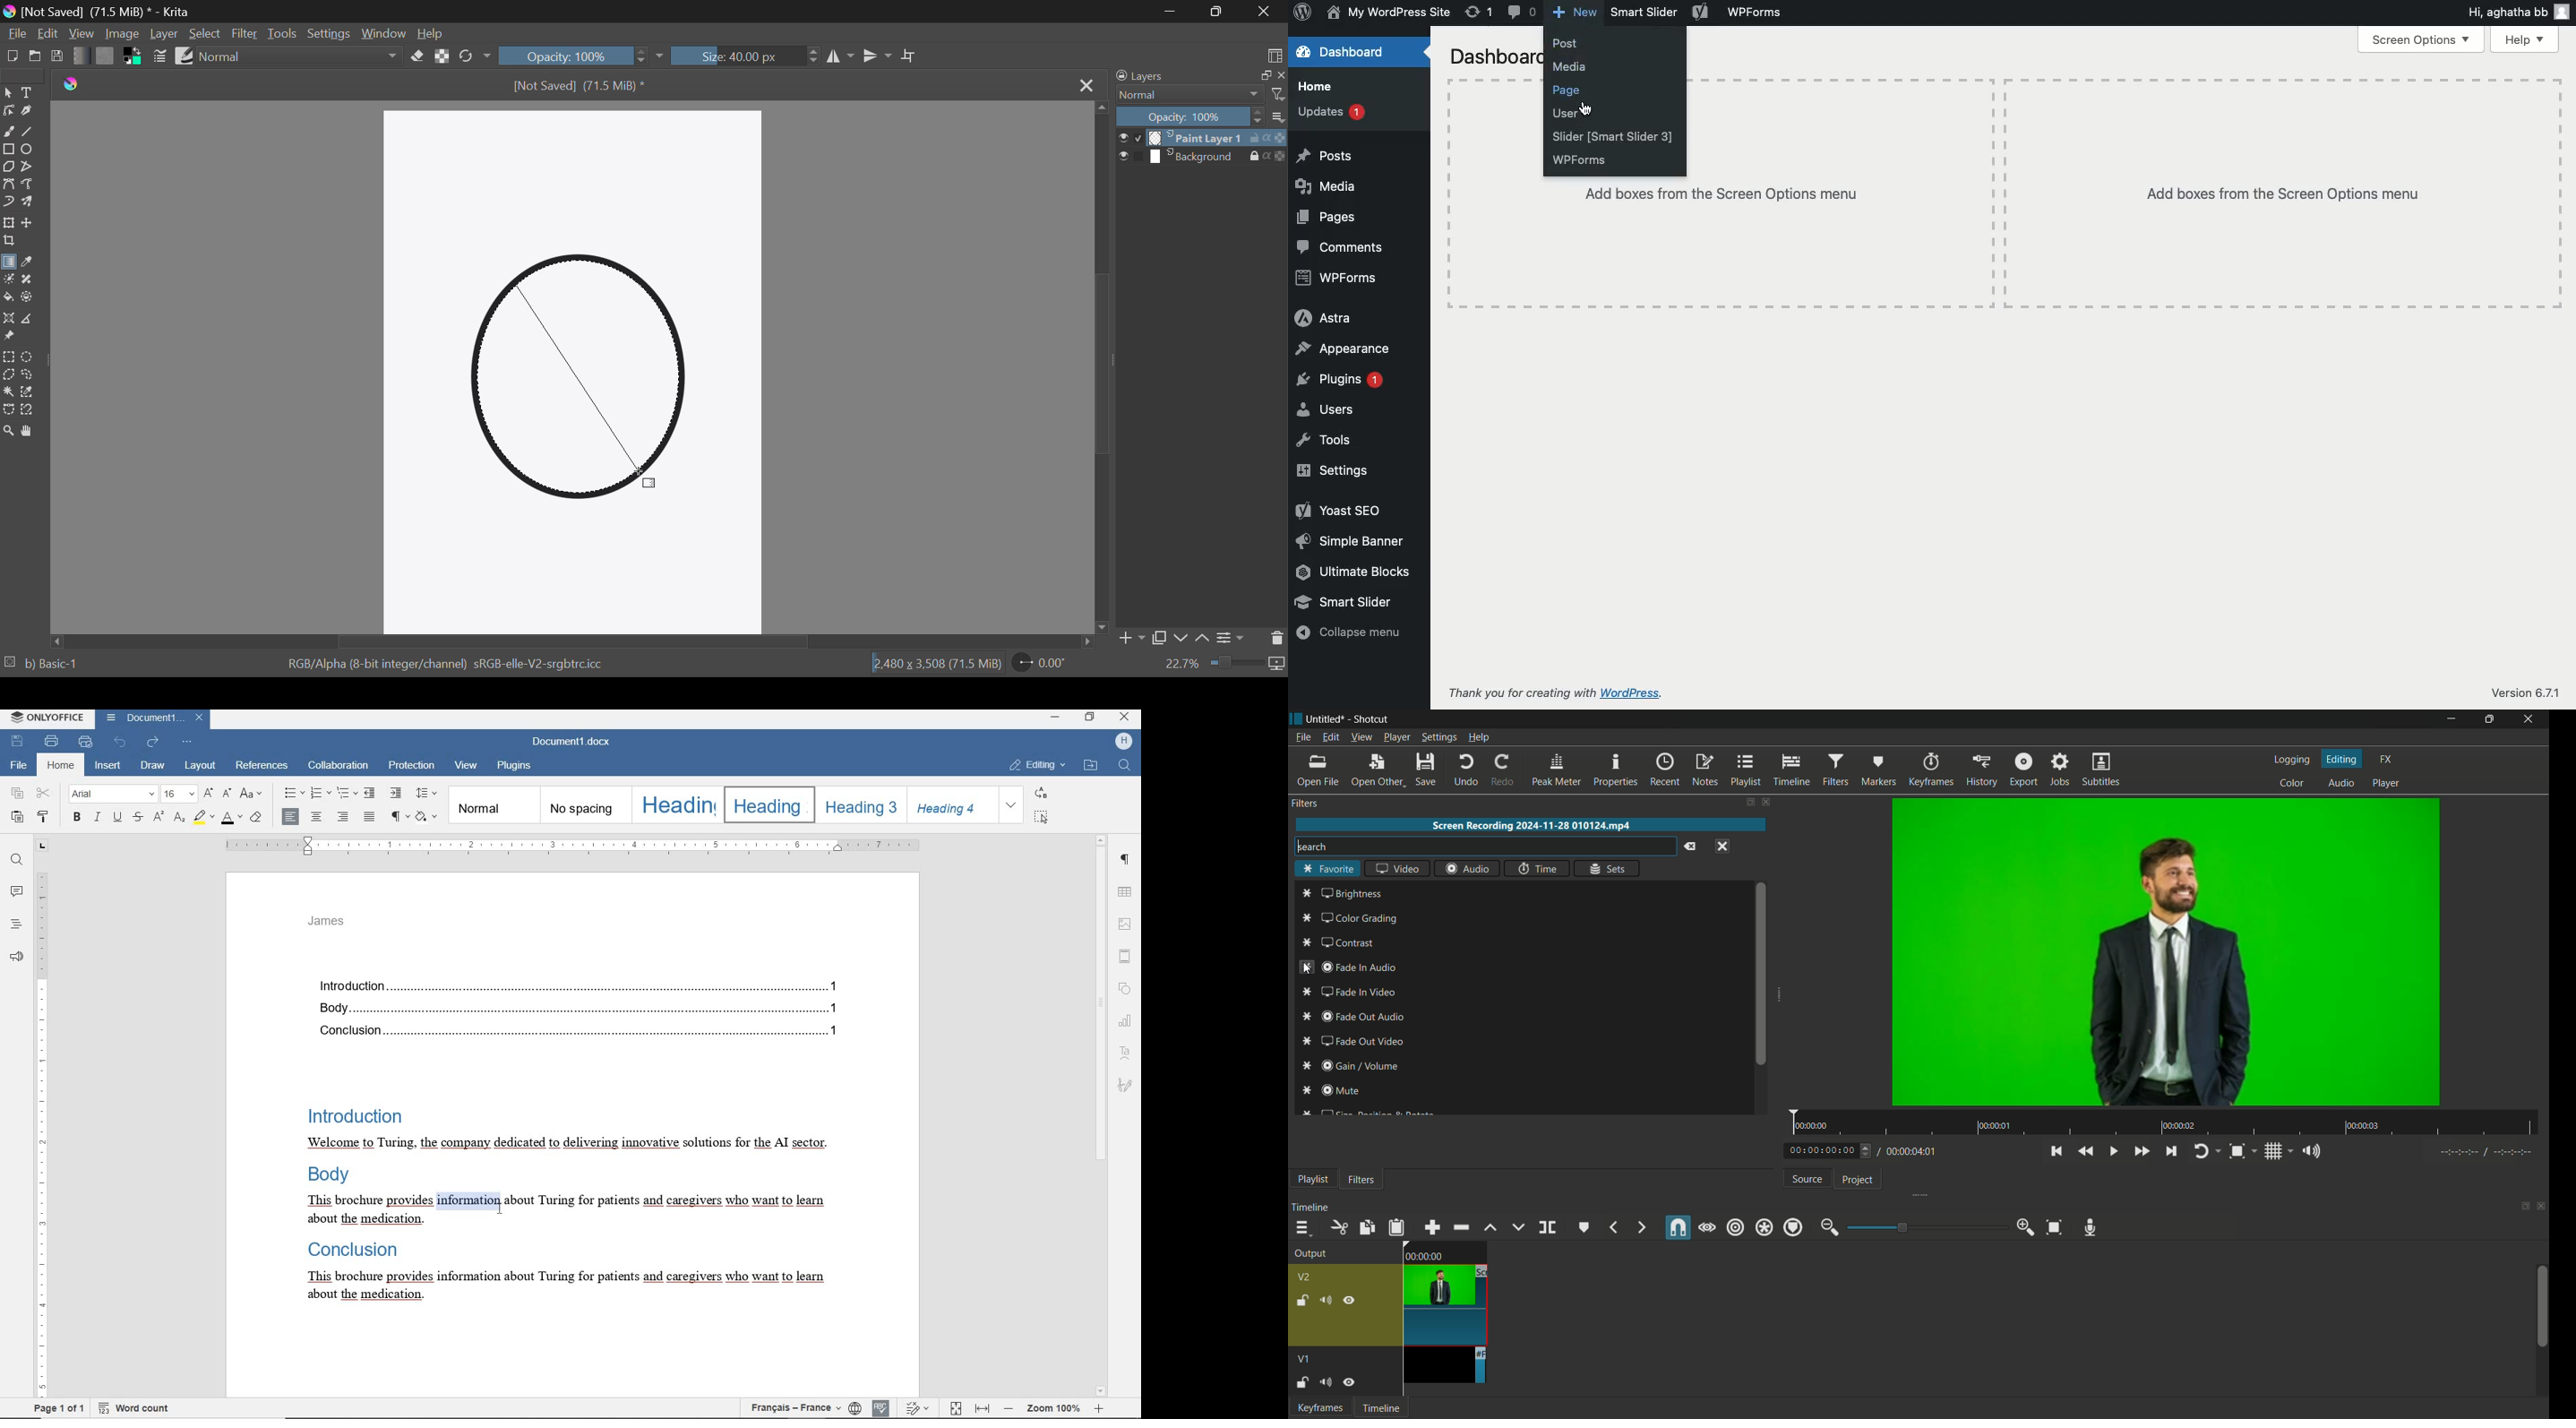 The width and height of the screenshot is (2576, 1428). What do you see at coordinates (1389, 13) in the screenshot?
I see `Name` at bounding box center [1389, 13].